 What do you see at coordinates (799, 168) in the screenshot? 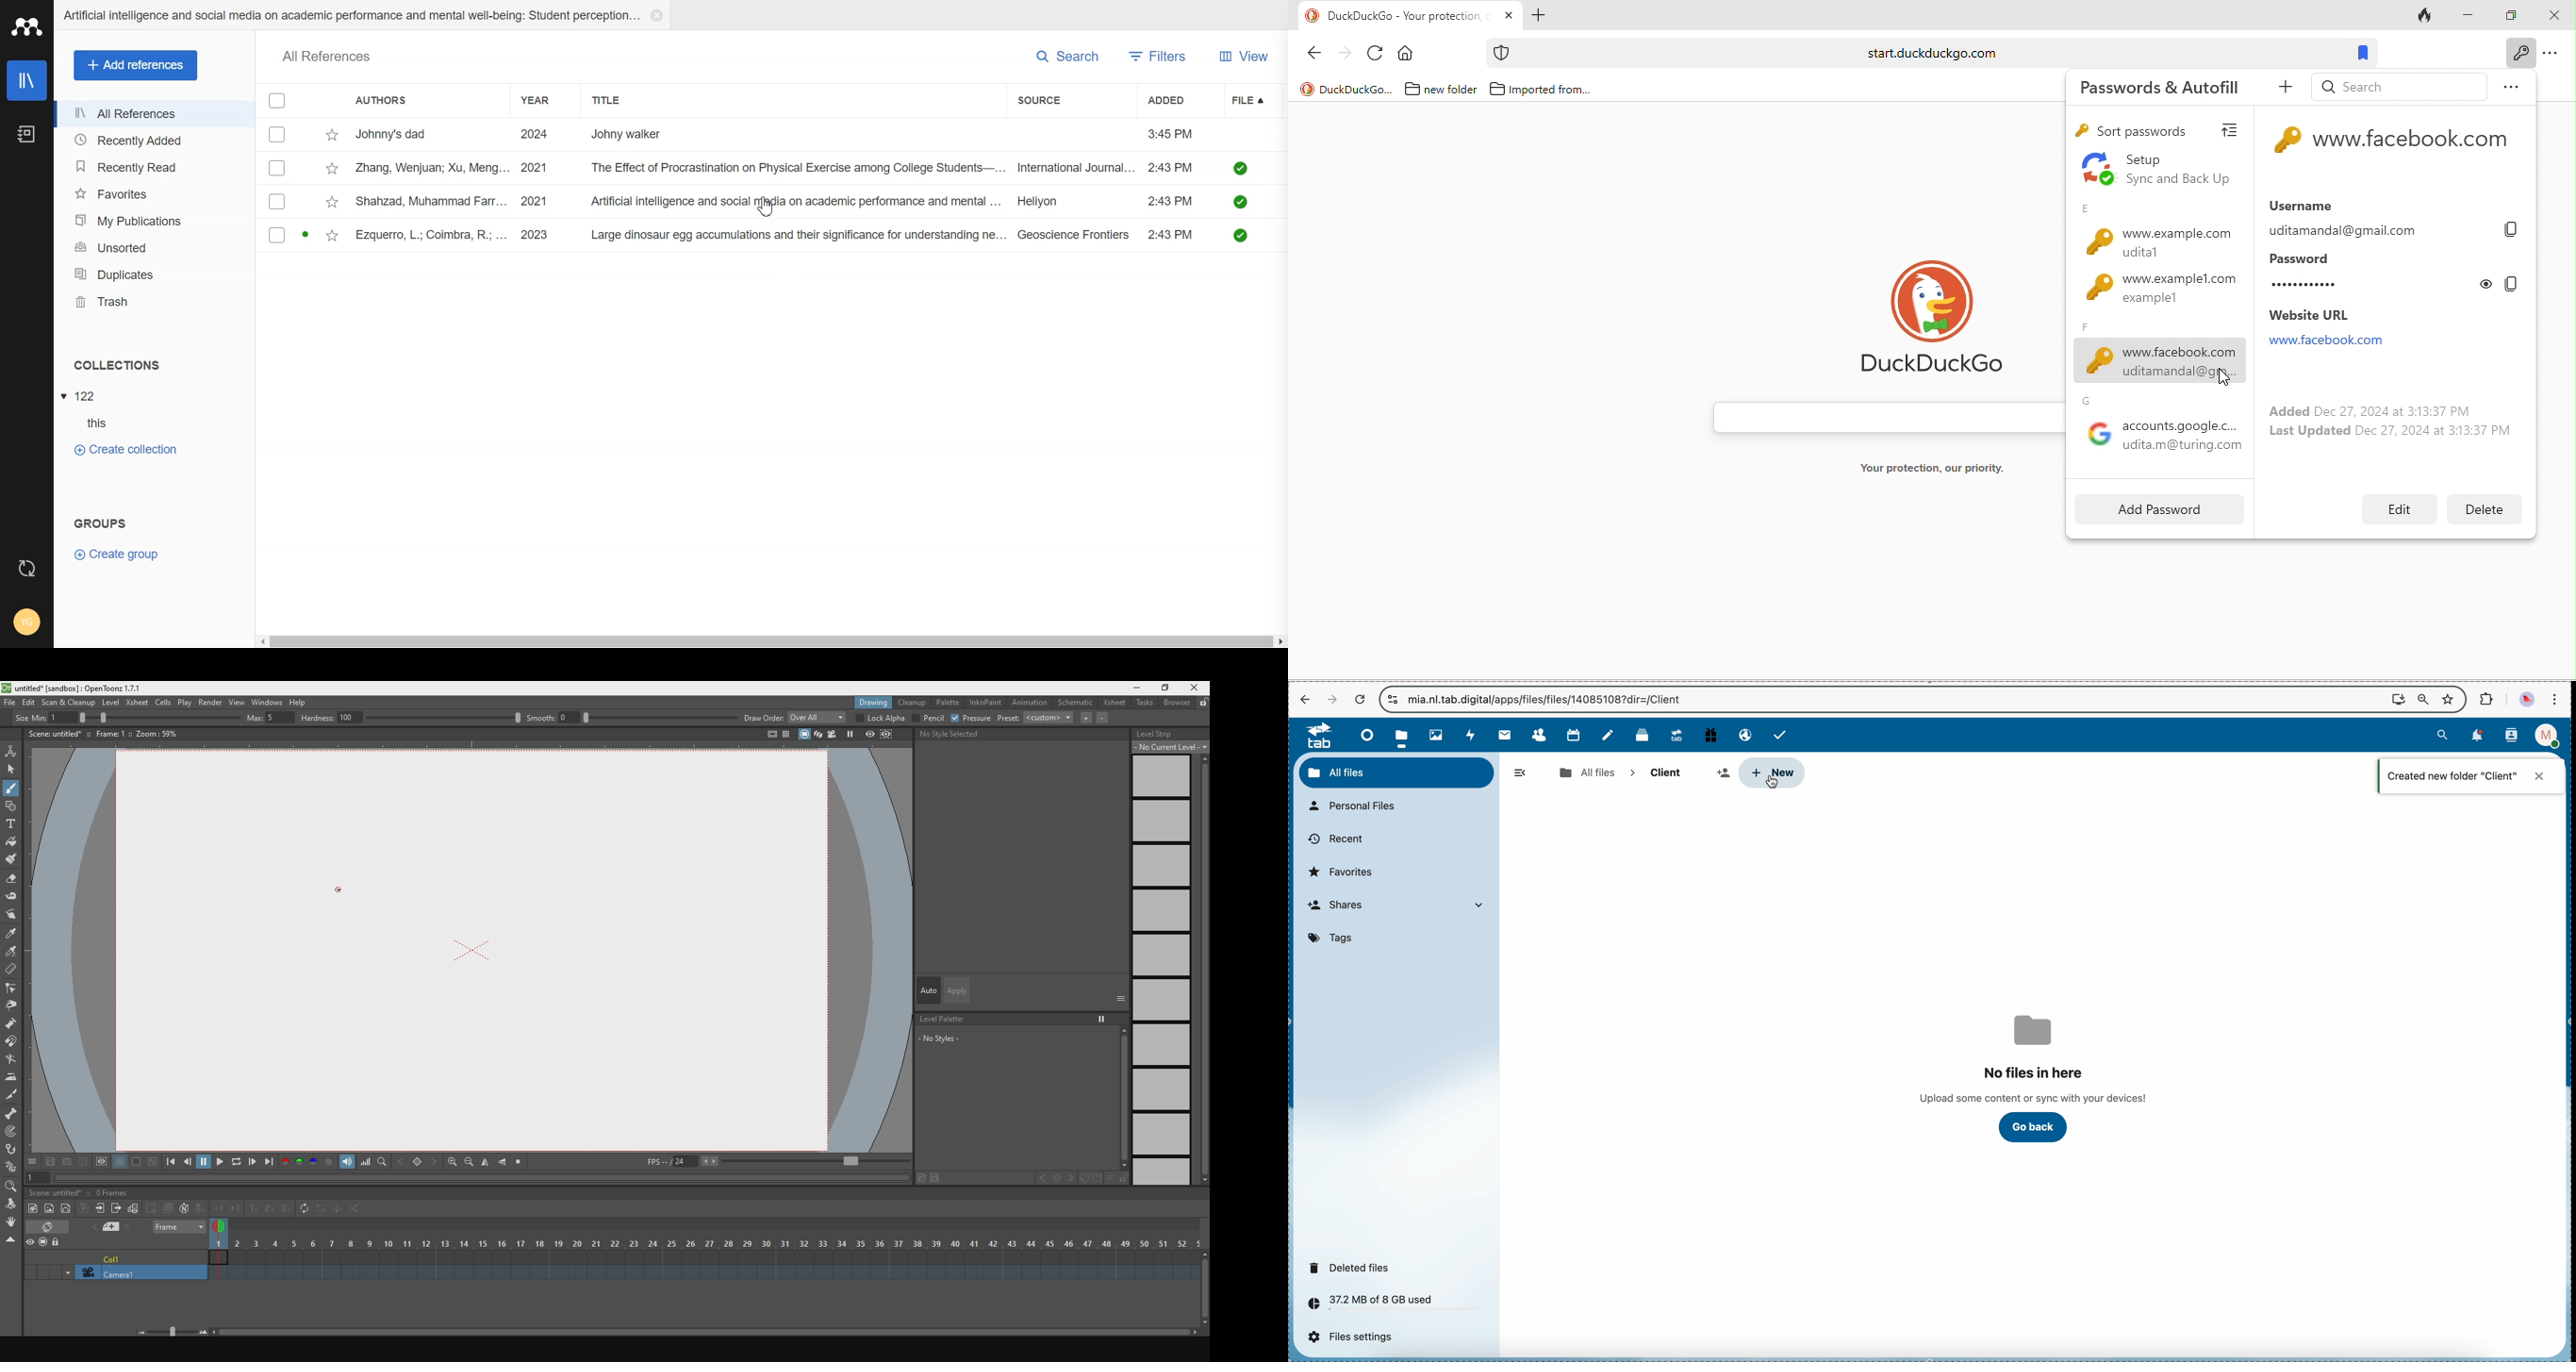
I see `the effect of procrastination on physical exercise among college students-...` at bounding box center [799, 168].